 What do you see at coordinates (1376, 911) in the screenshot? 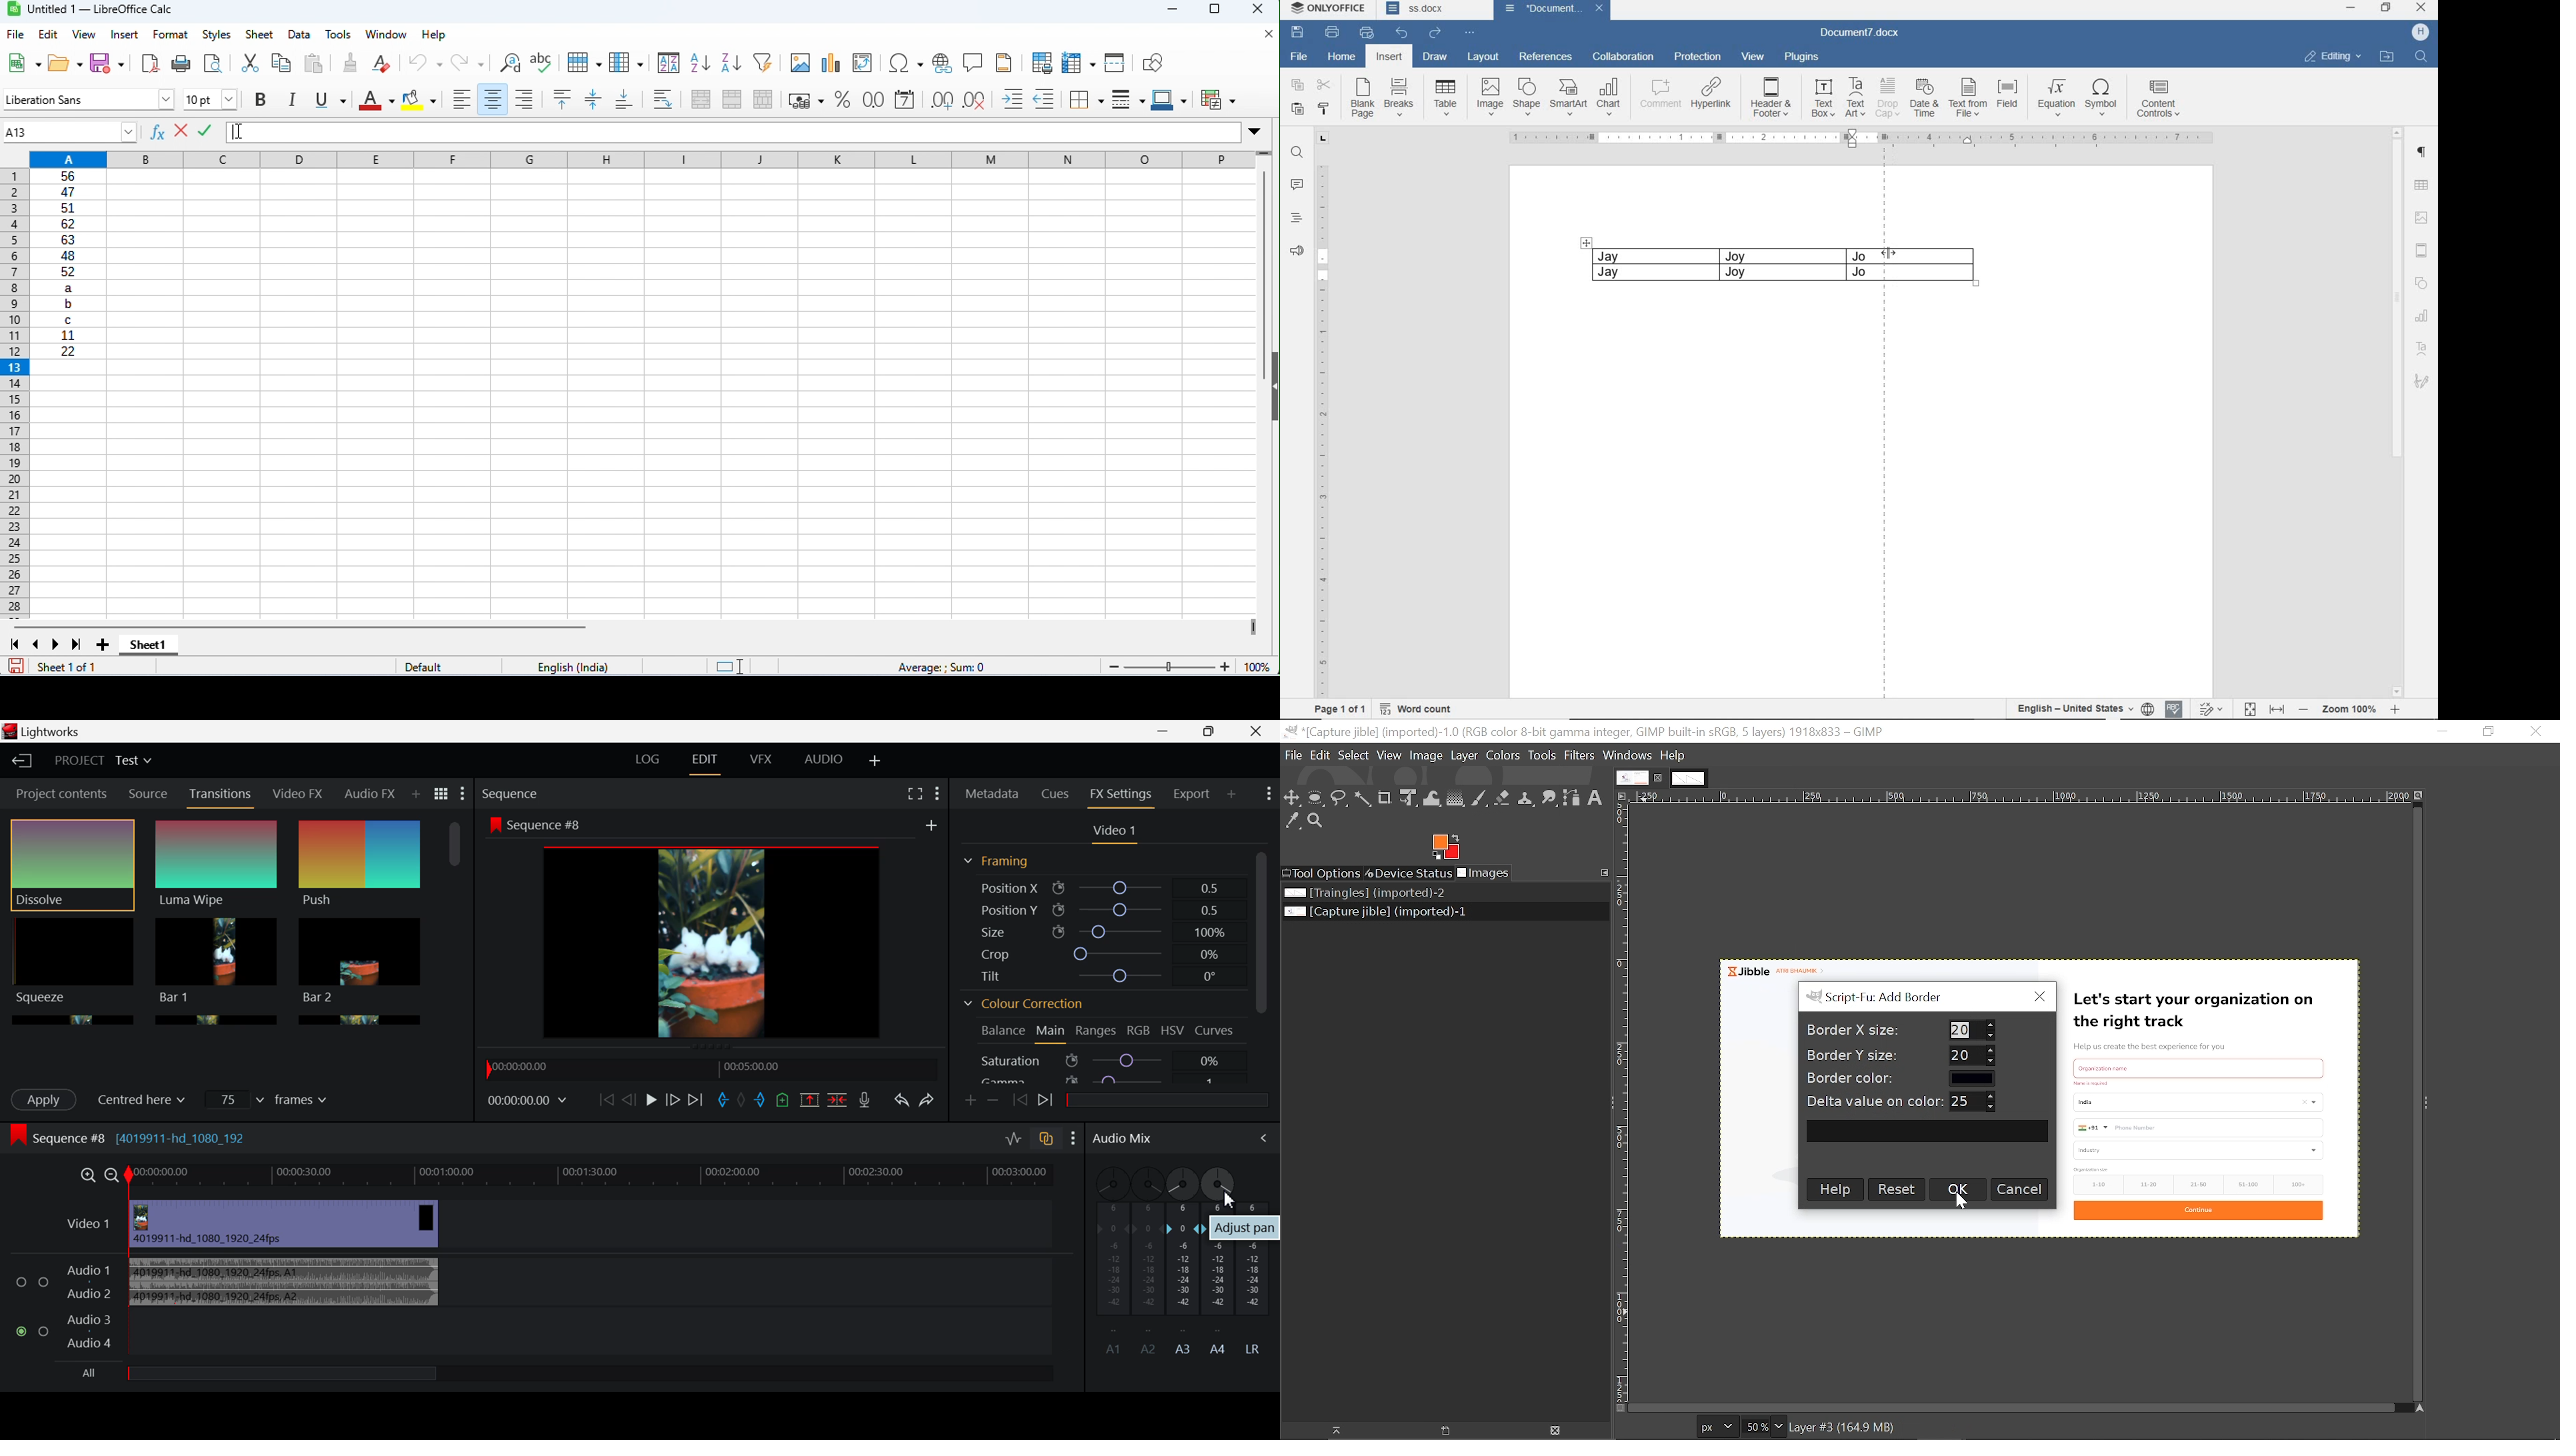
I see `Current file named "Capture Jible"` at bounding box center [1376, 911].